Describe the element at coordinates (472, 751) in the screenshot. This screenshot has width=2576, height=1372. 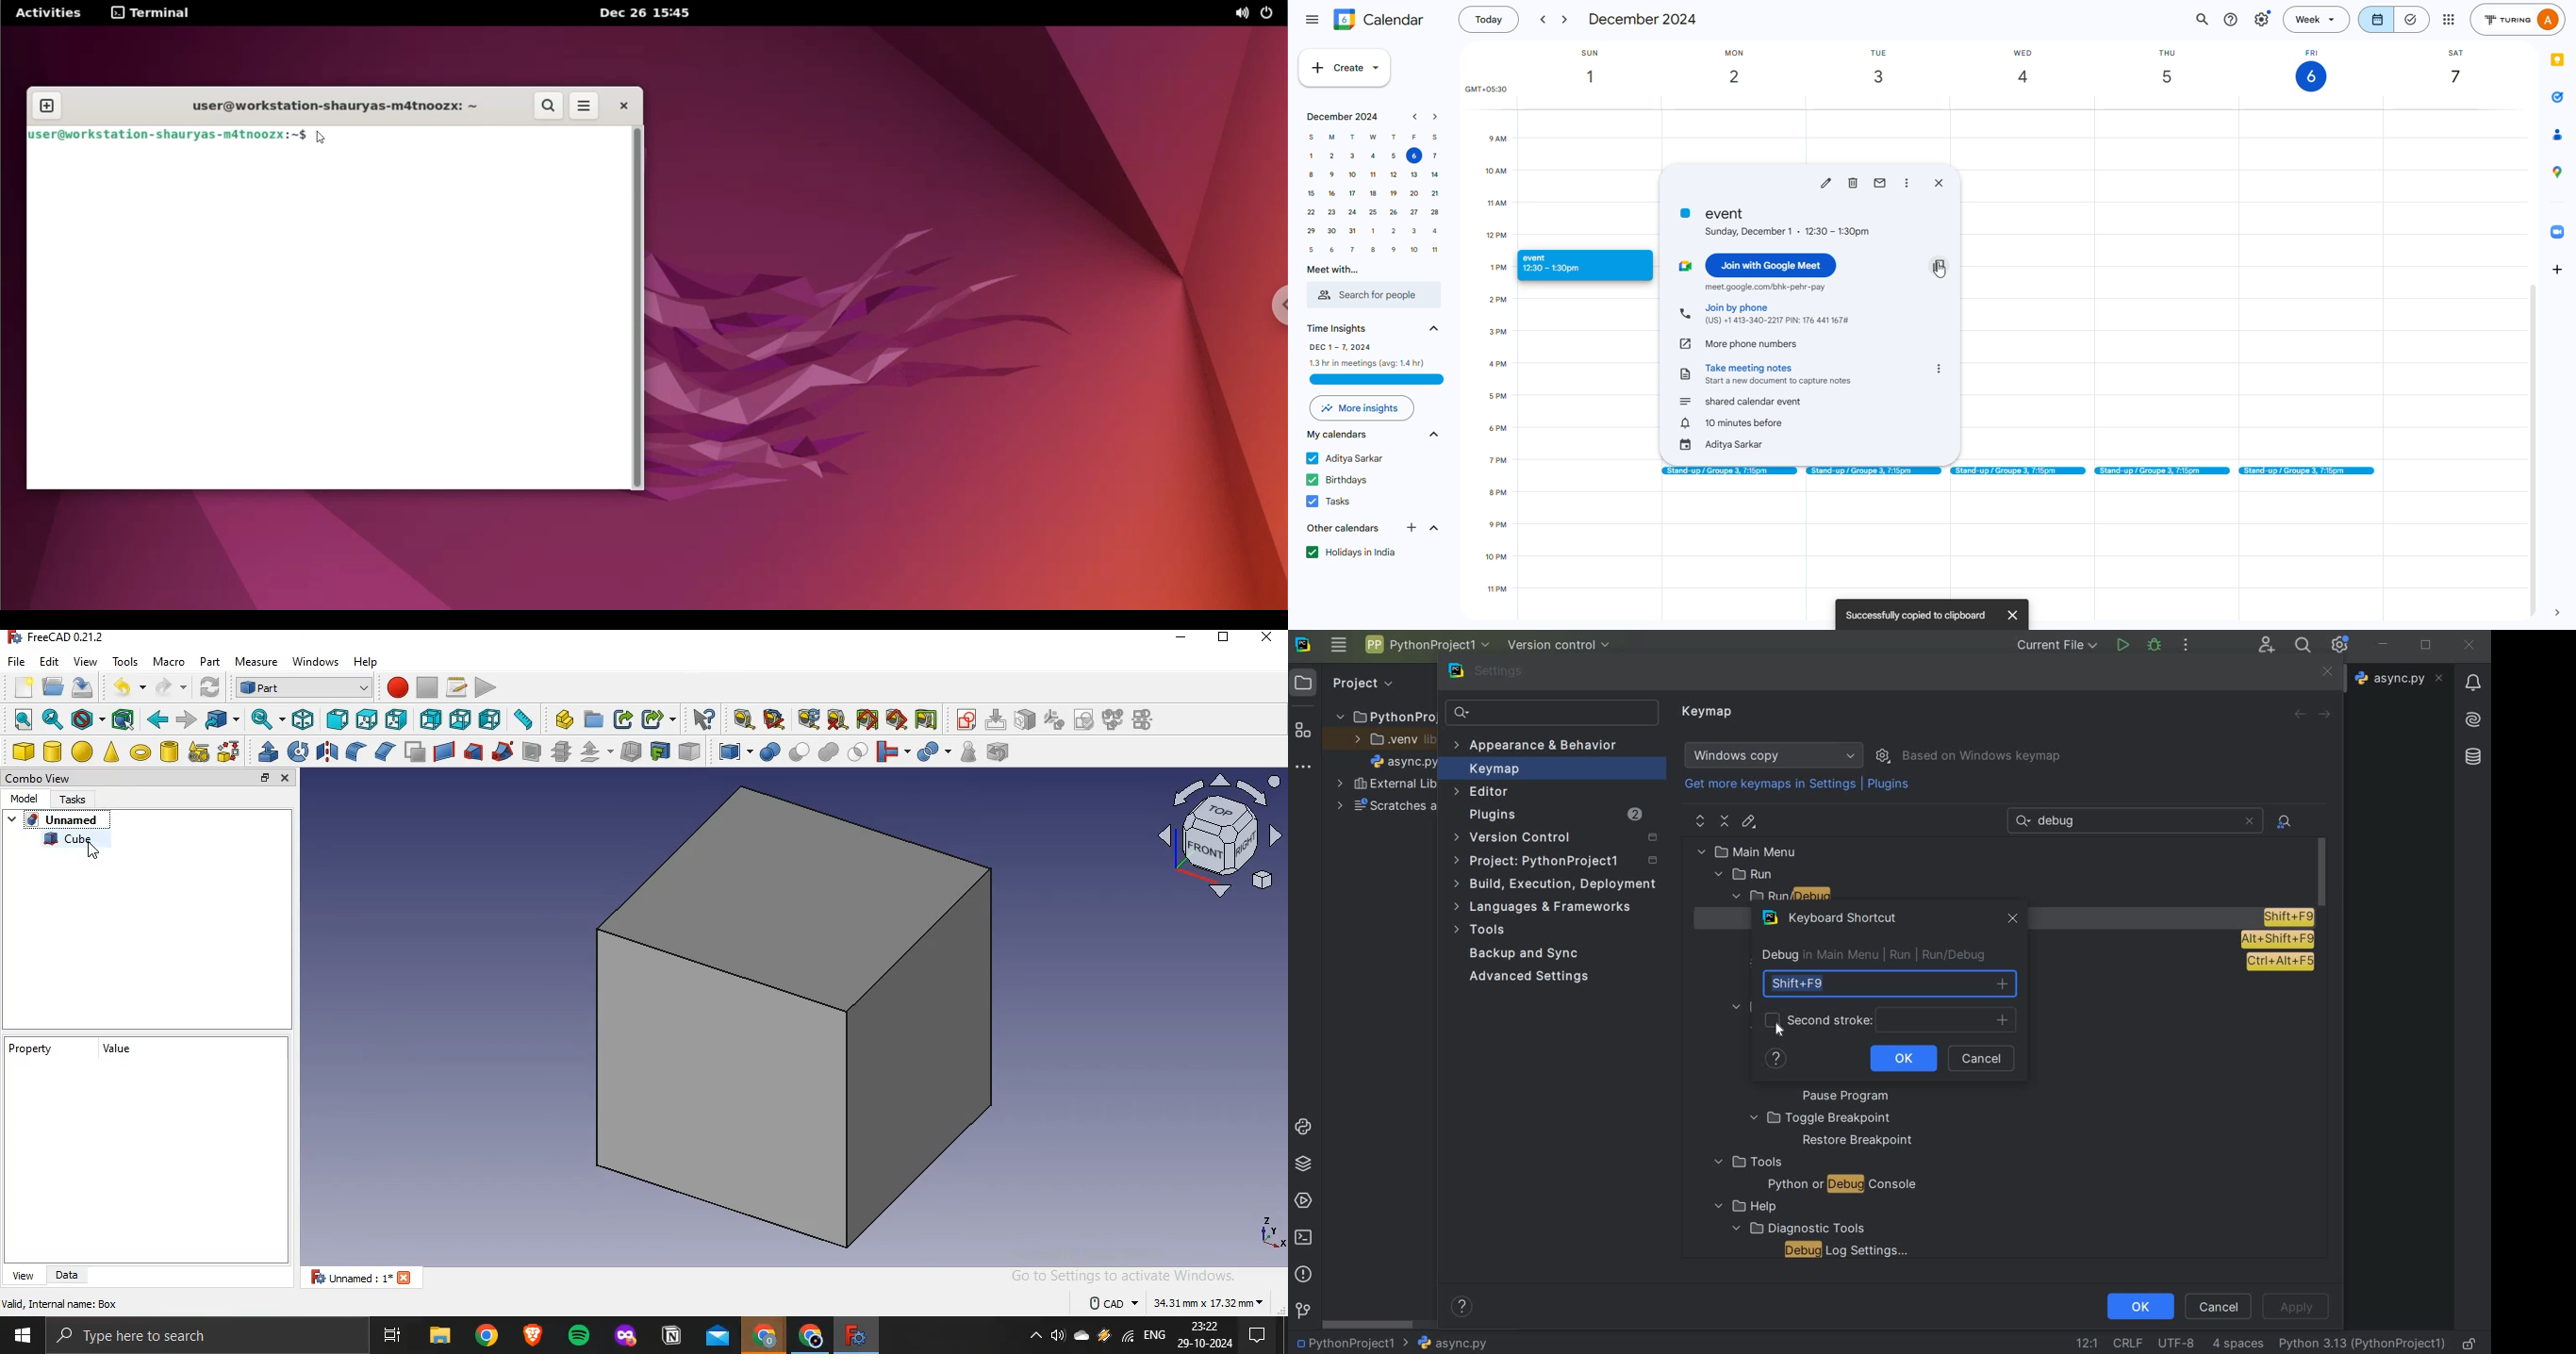
I see `loft` at that location.